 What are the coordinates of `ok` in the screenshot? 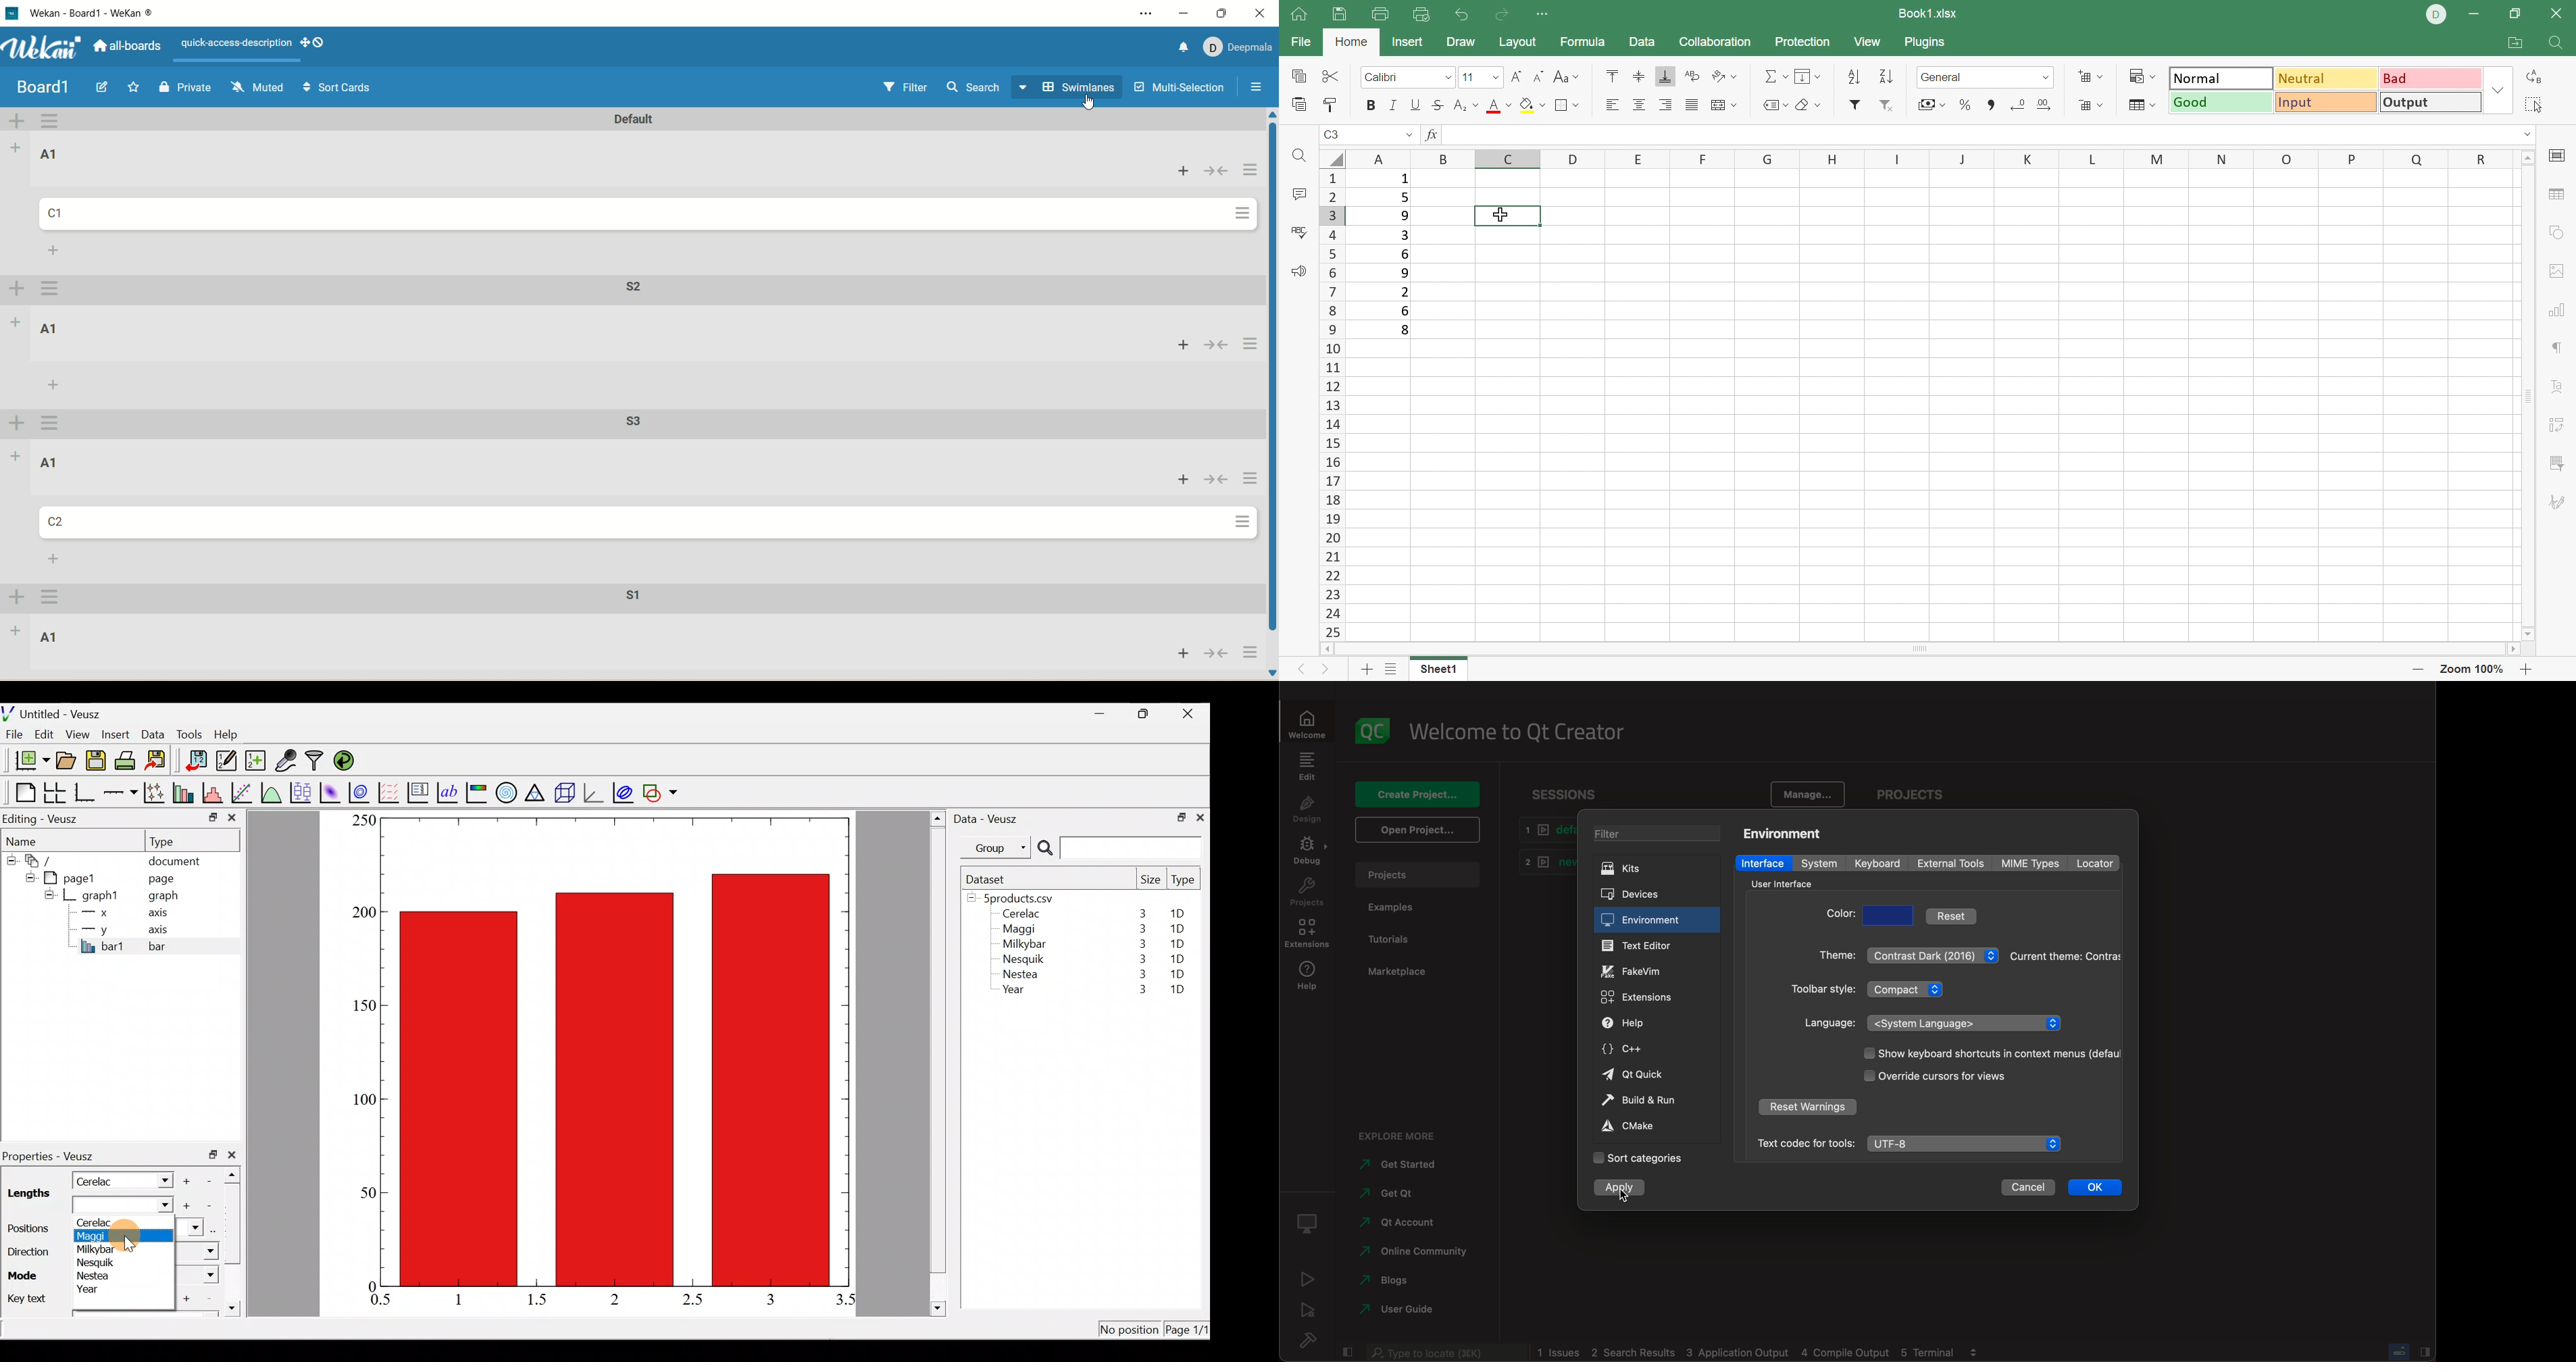 It's located at (2096, 1186).